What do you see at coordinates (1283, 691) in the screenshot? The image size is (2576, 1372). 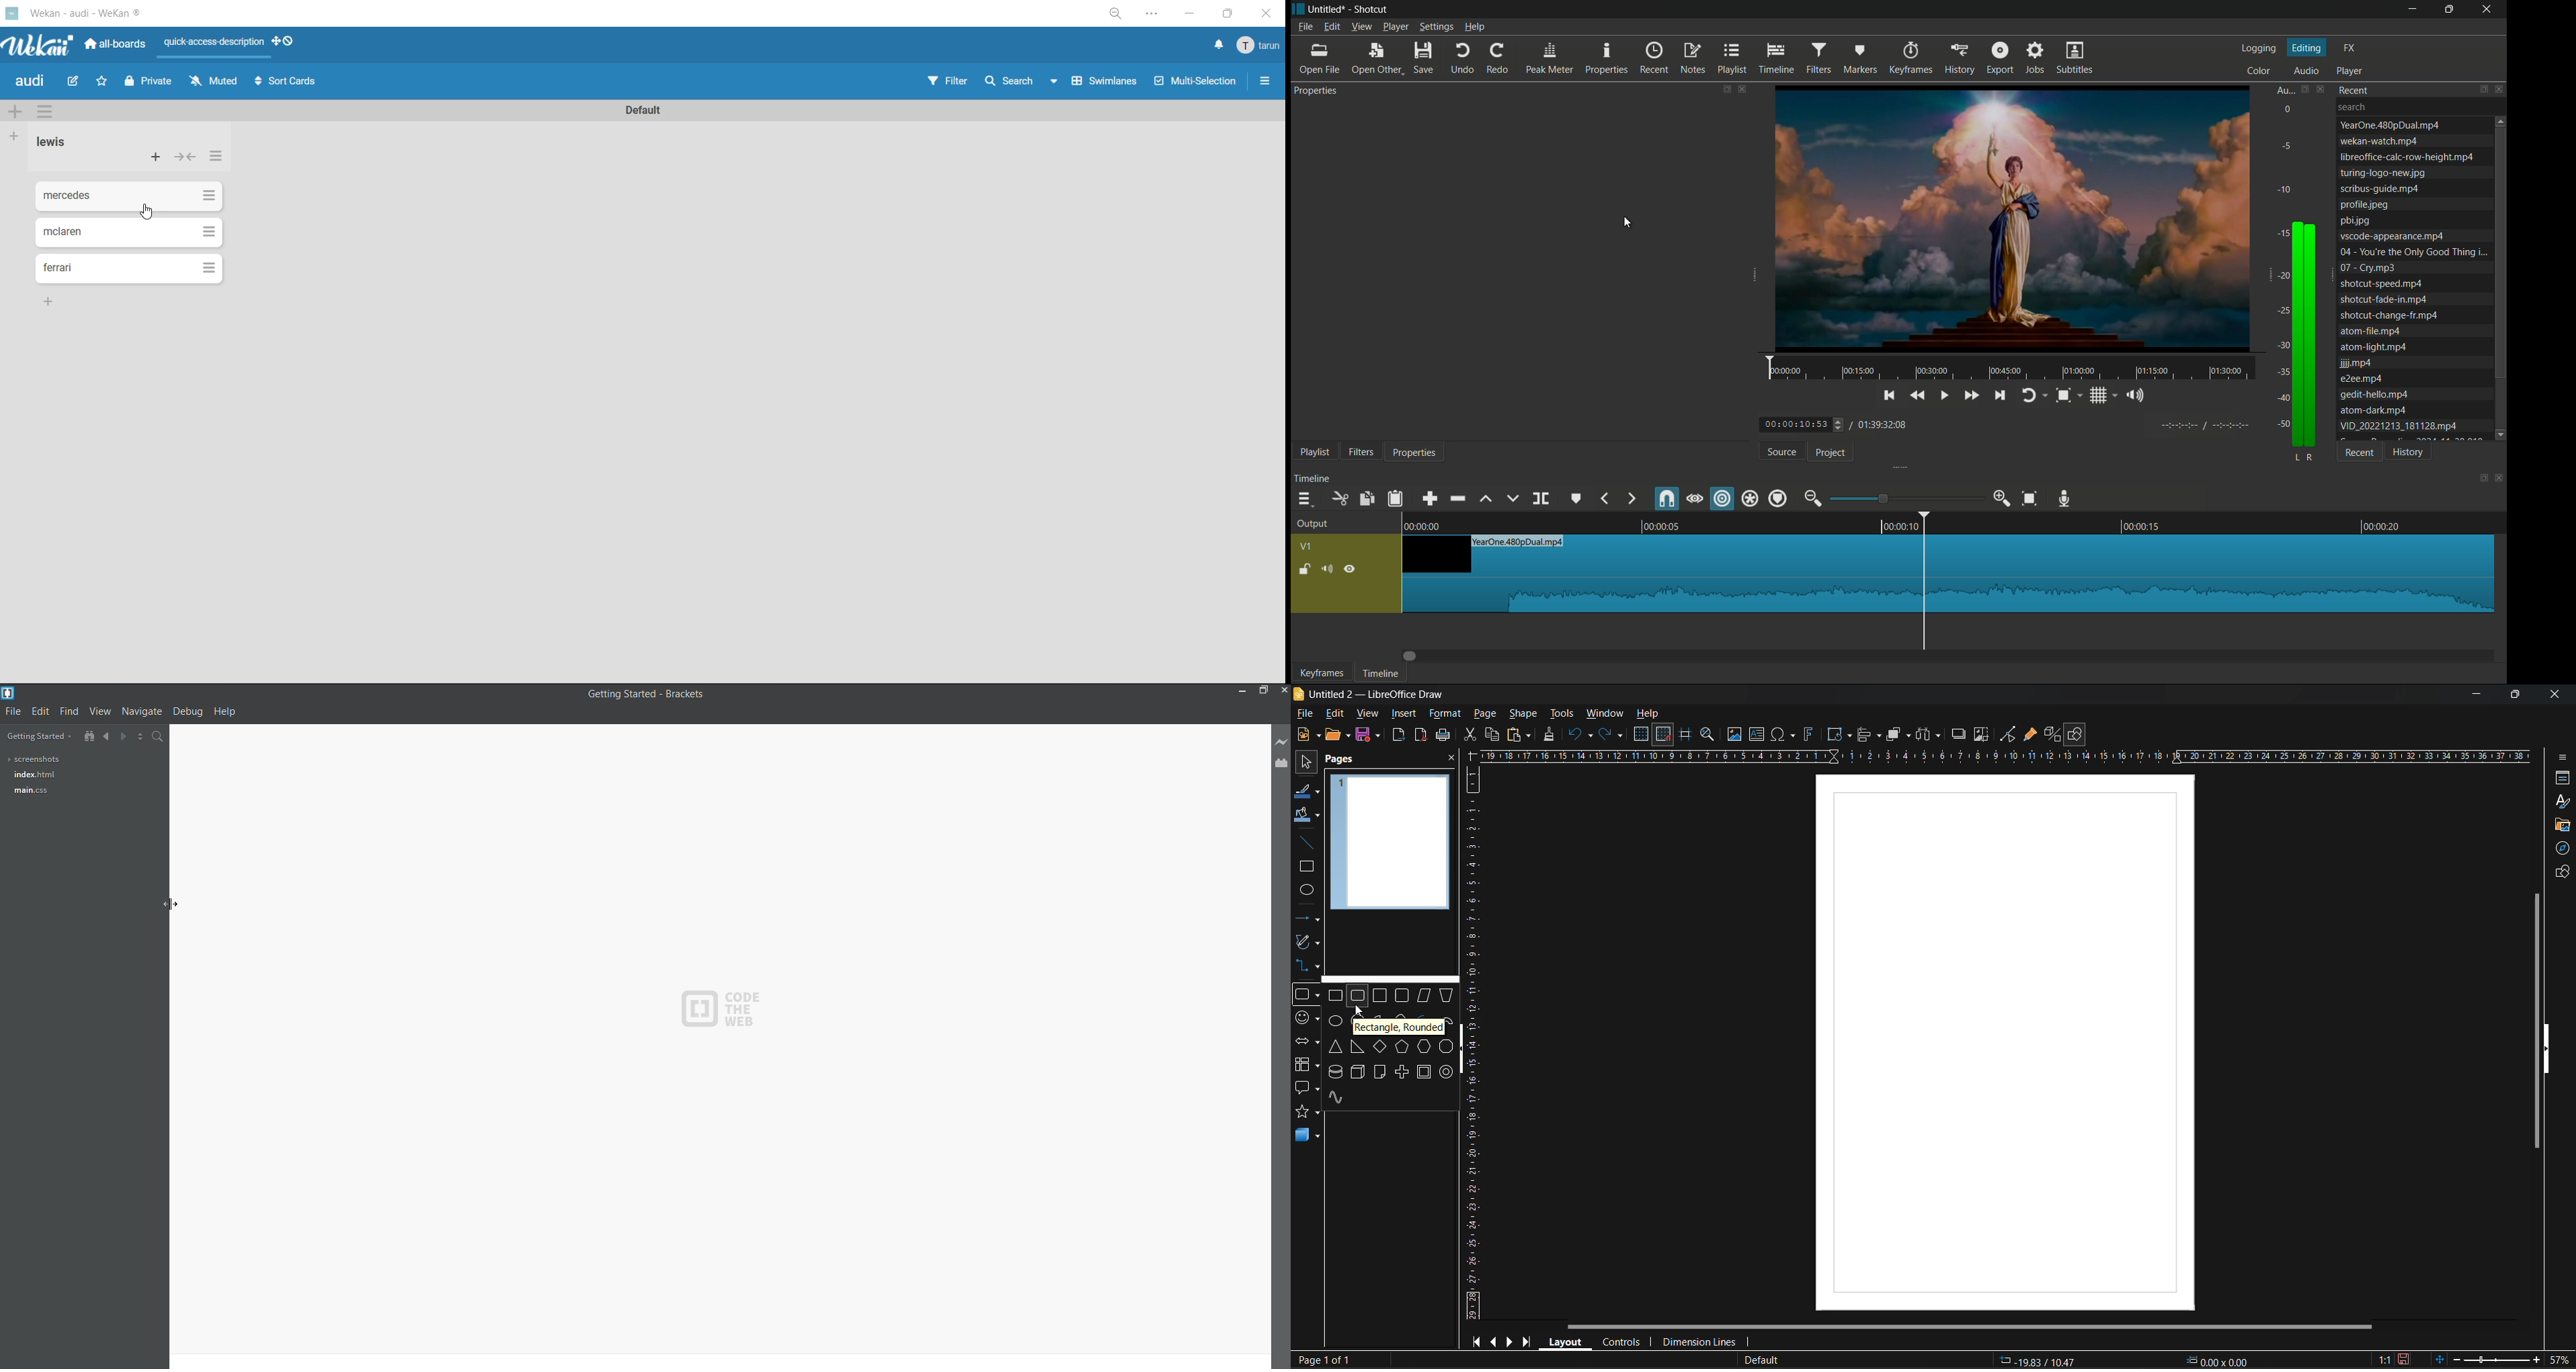 I see `close` at bounding box center [1283, 691].